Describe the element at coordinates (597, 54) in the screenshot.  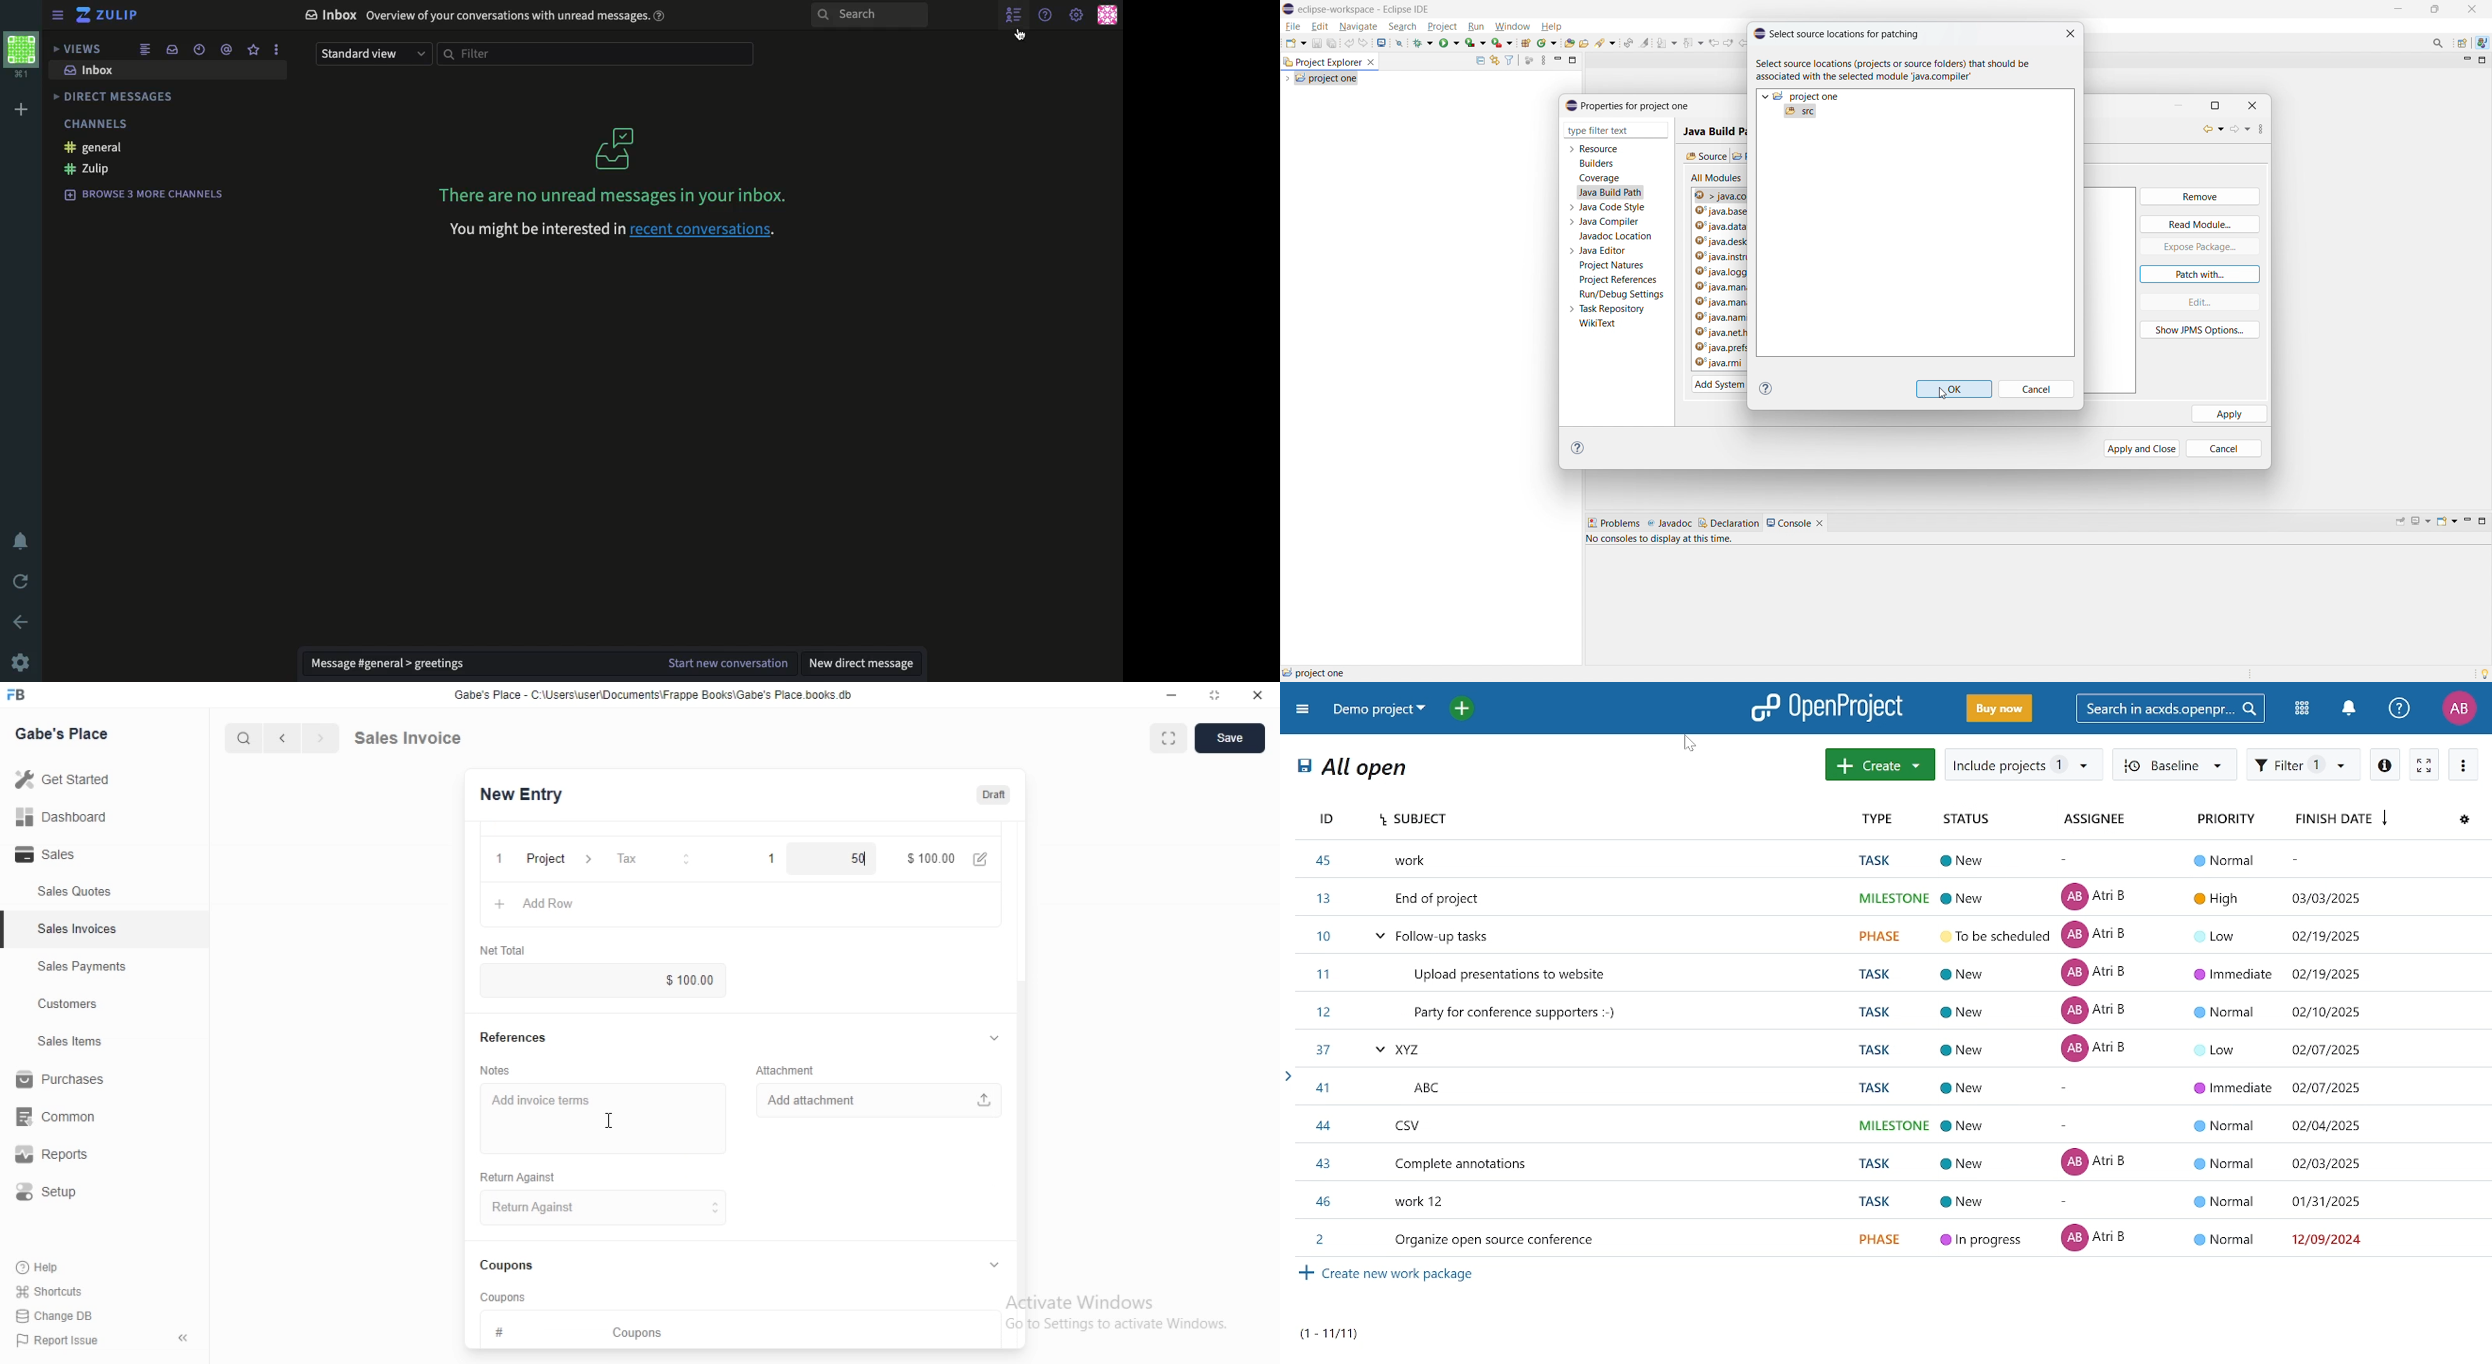
I see `filter` at that location.